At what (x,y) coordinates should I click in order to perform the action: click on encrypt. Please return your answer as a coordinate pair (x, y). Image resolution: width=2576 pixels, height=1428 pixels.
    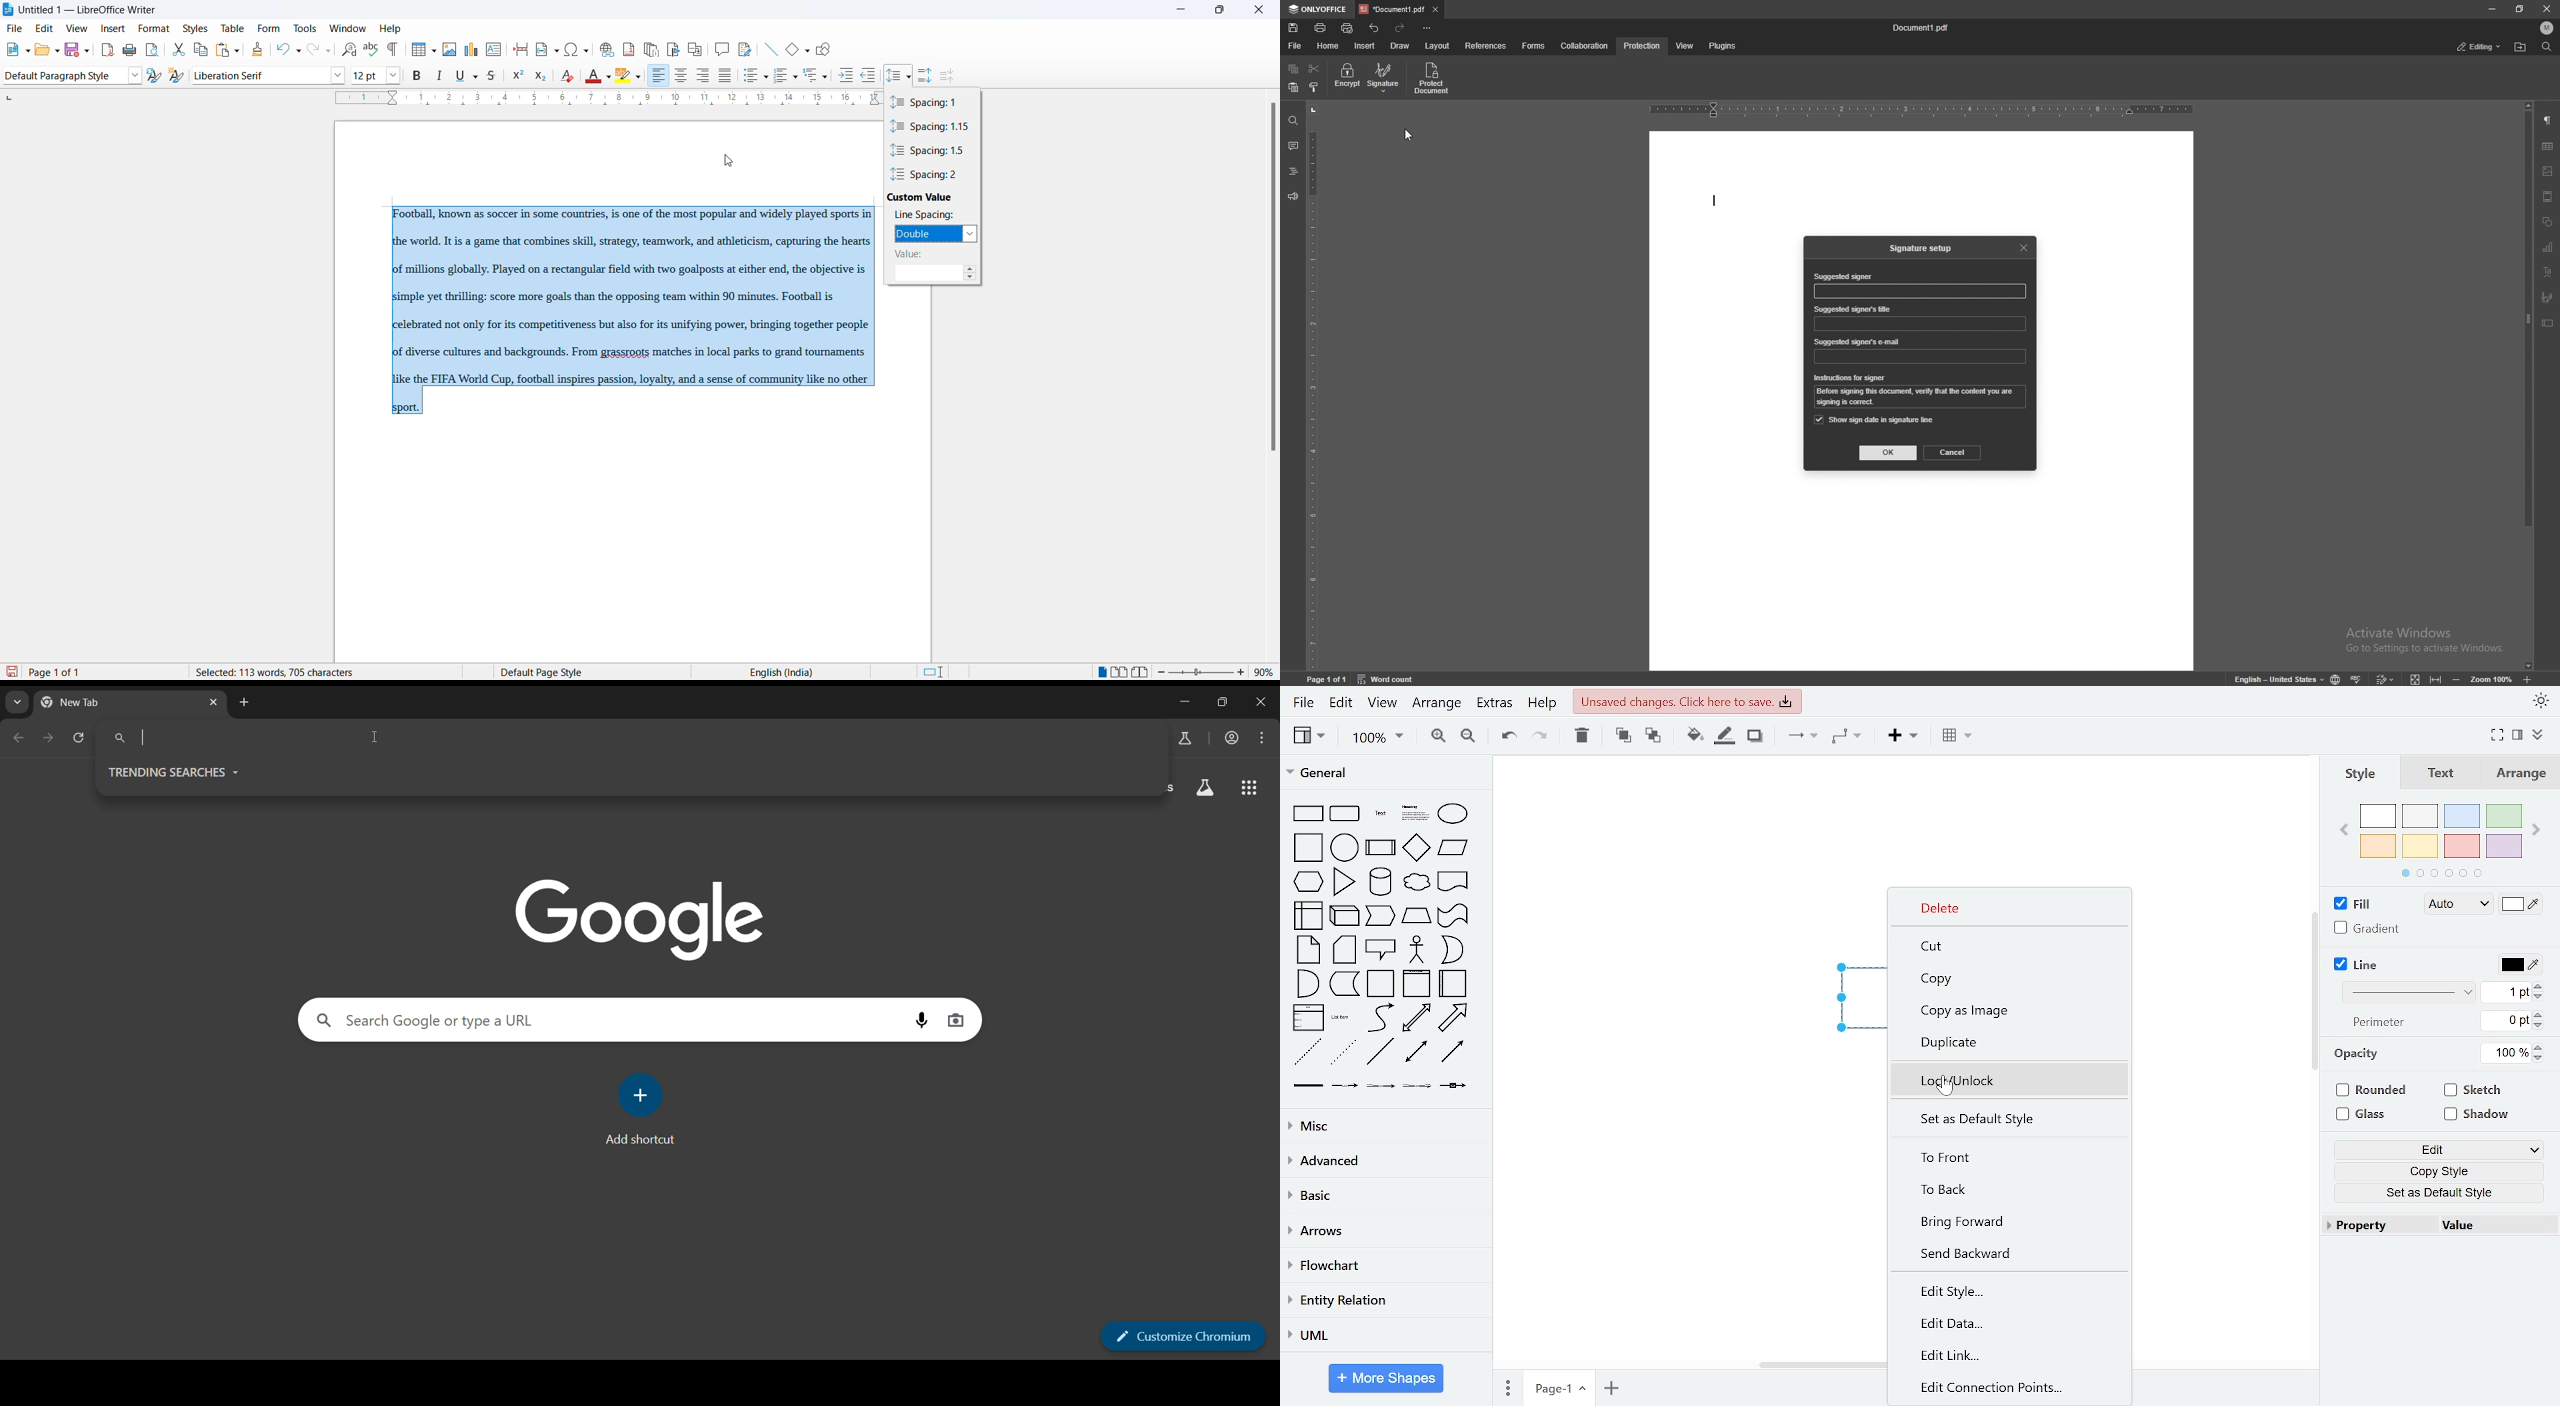
    Looking at the image, I should click on (1347, 77).